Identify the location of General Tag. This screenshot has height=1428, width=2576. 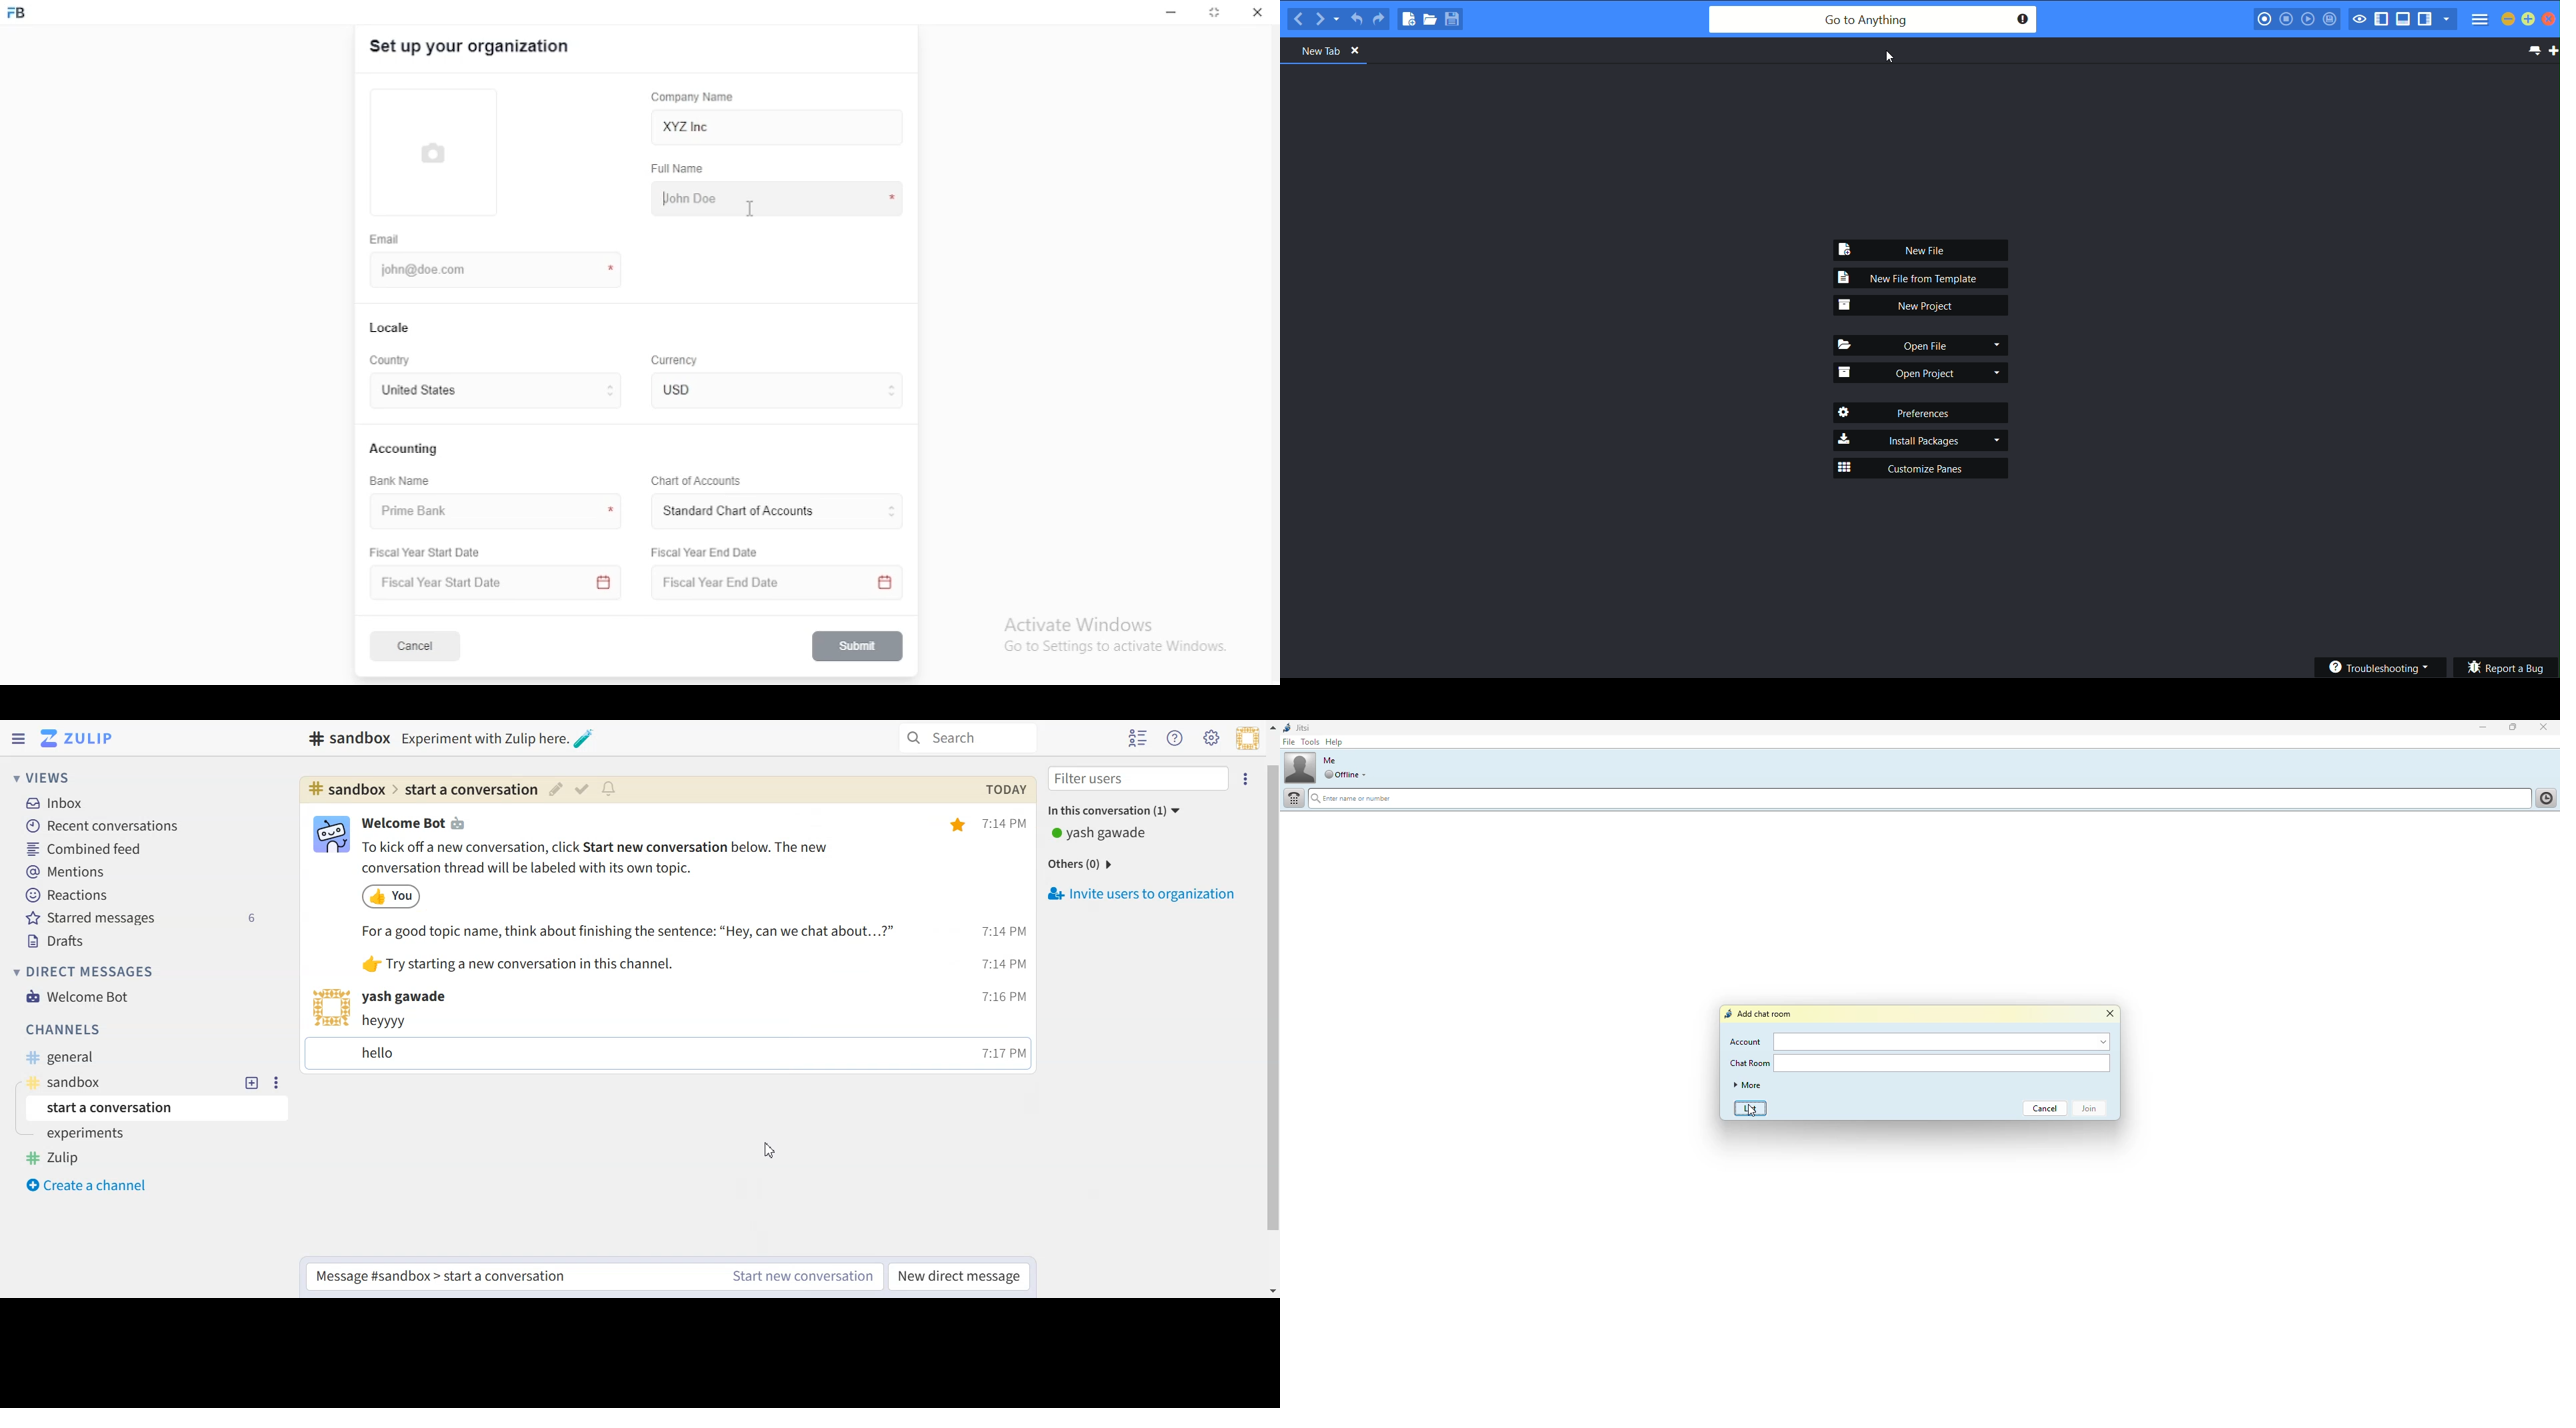
(70, 1058).